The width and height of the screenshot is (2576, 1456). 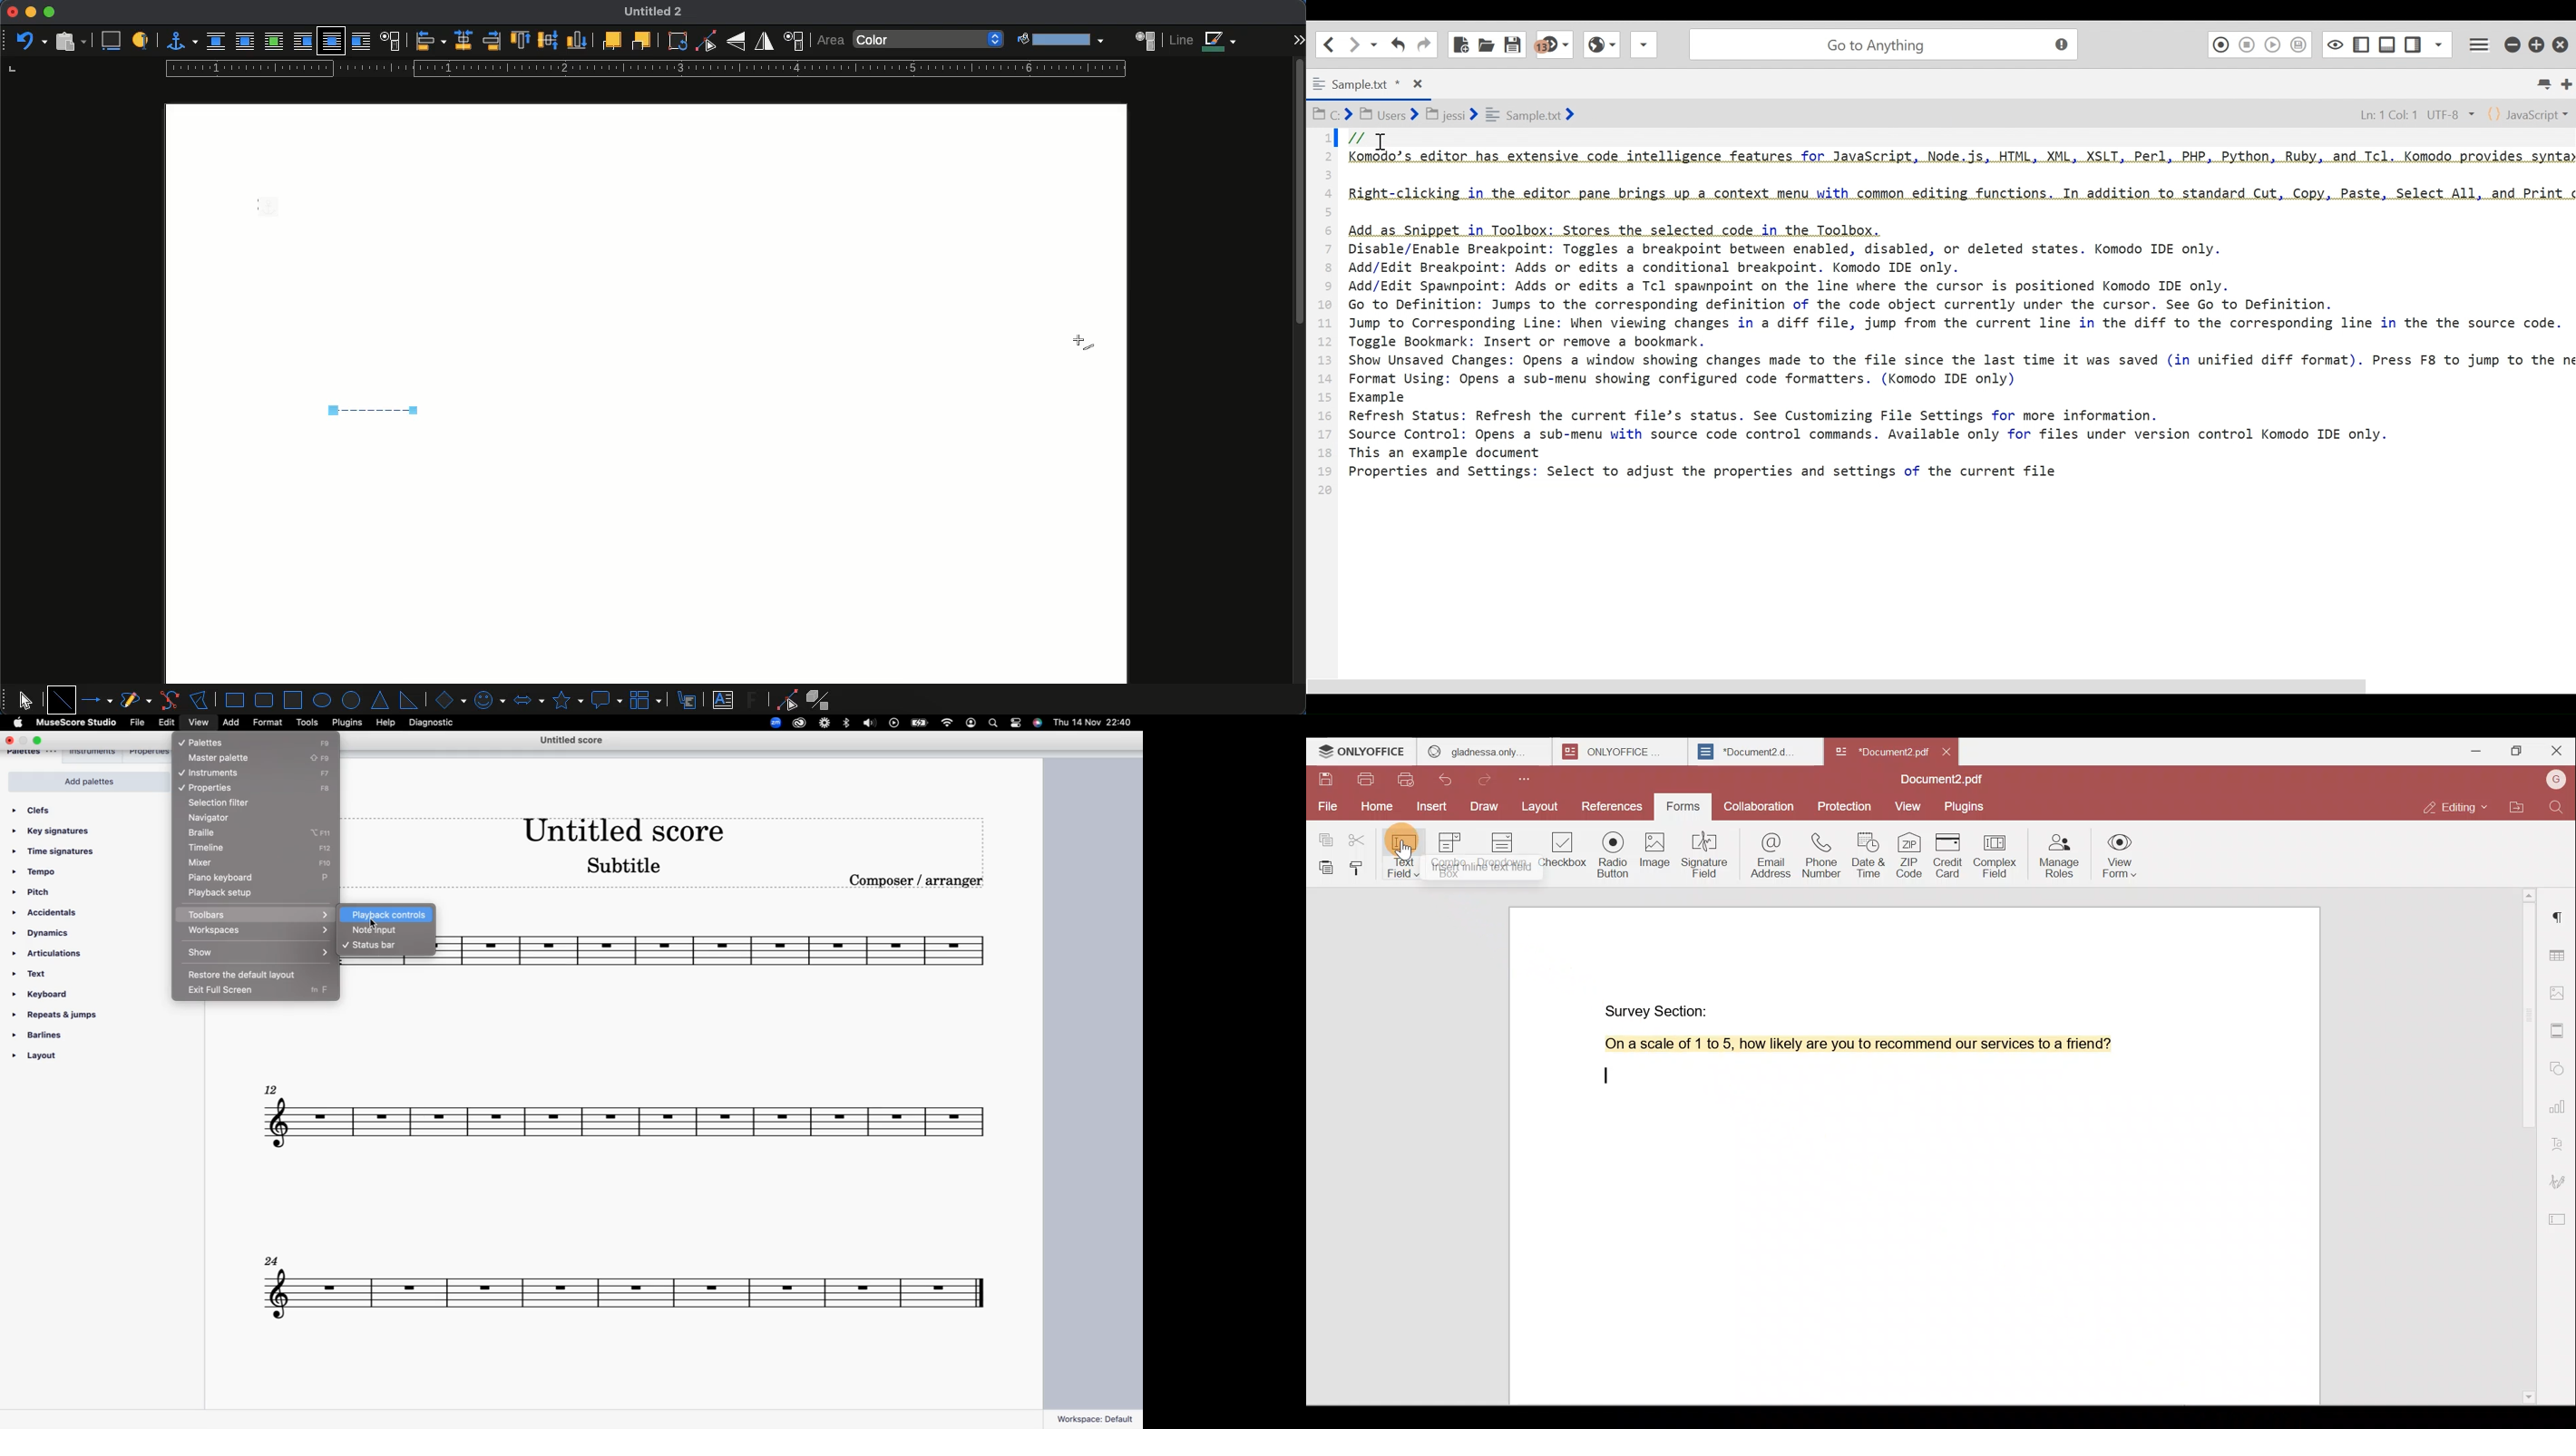 What do you see at coordinates (2560, 1065) in the screenshot?
I see `Shapes settings` at bounding box center [2560, 1065].